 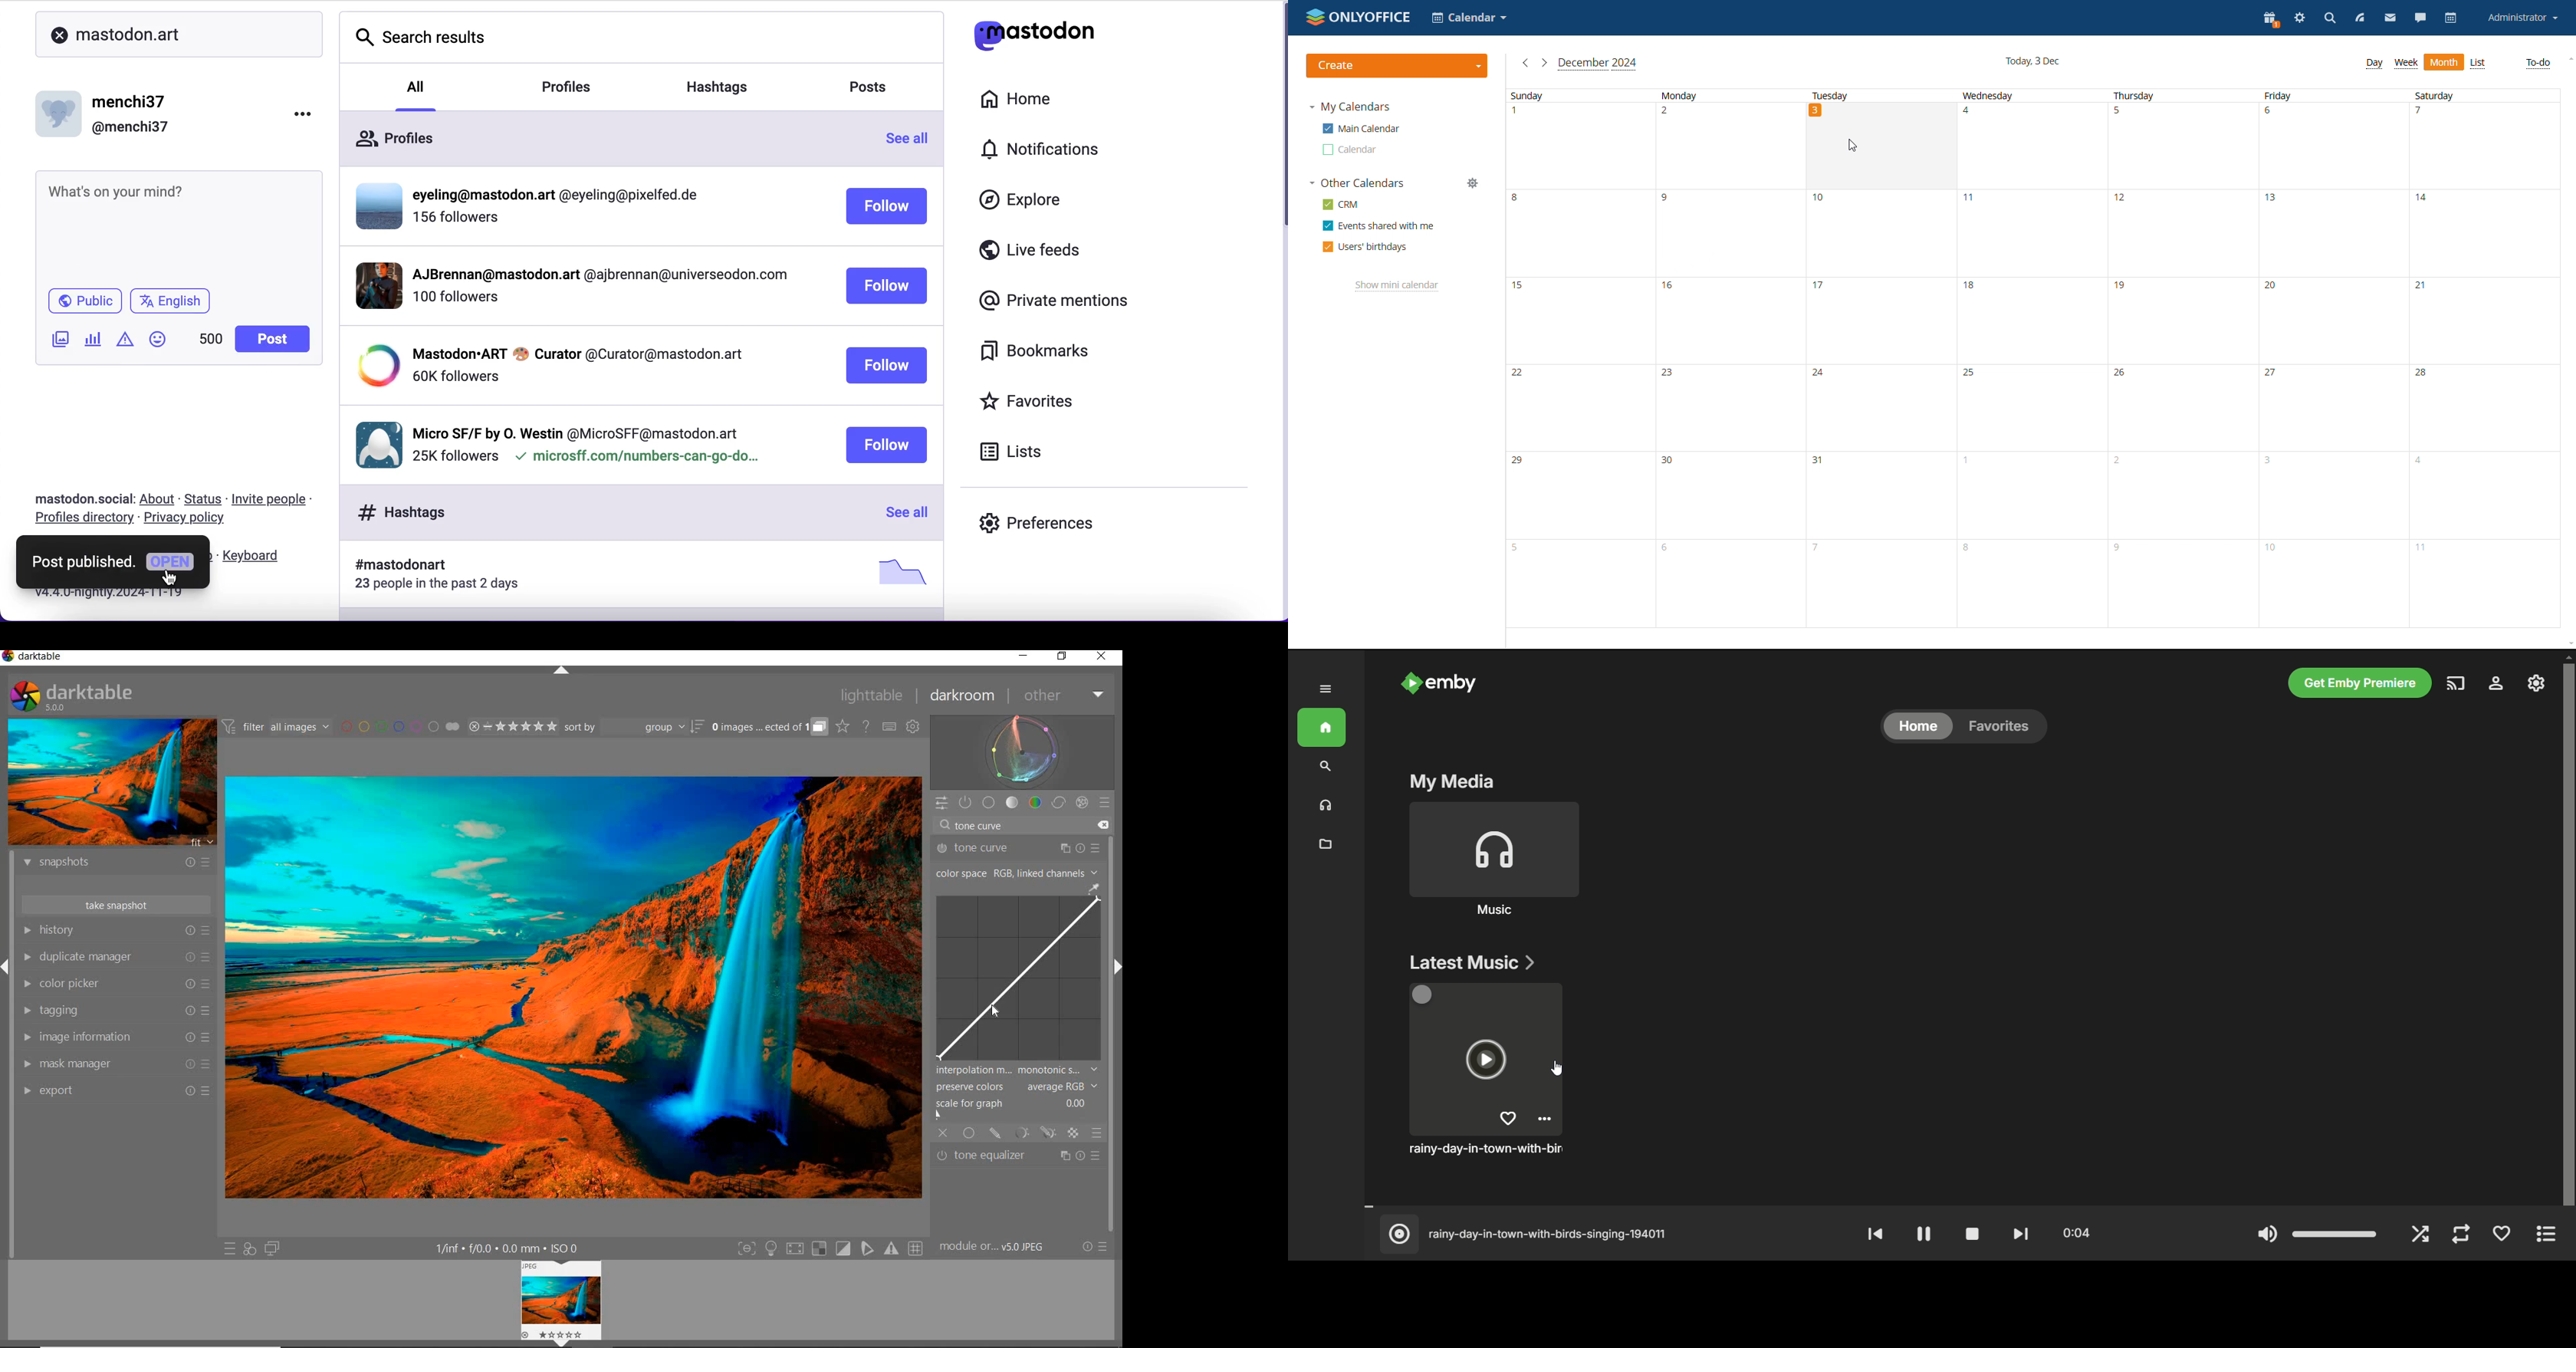 What do you see at coordinates (890, 727) in the screenshot?
I see `SET KEYBOARD SHORTCUTS` at bounding box center [890, 727].